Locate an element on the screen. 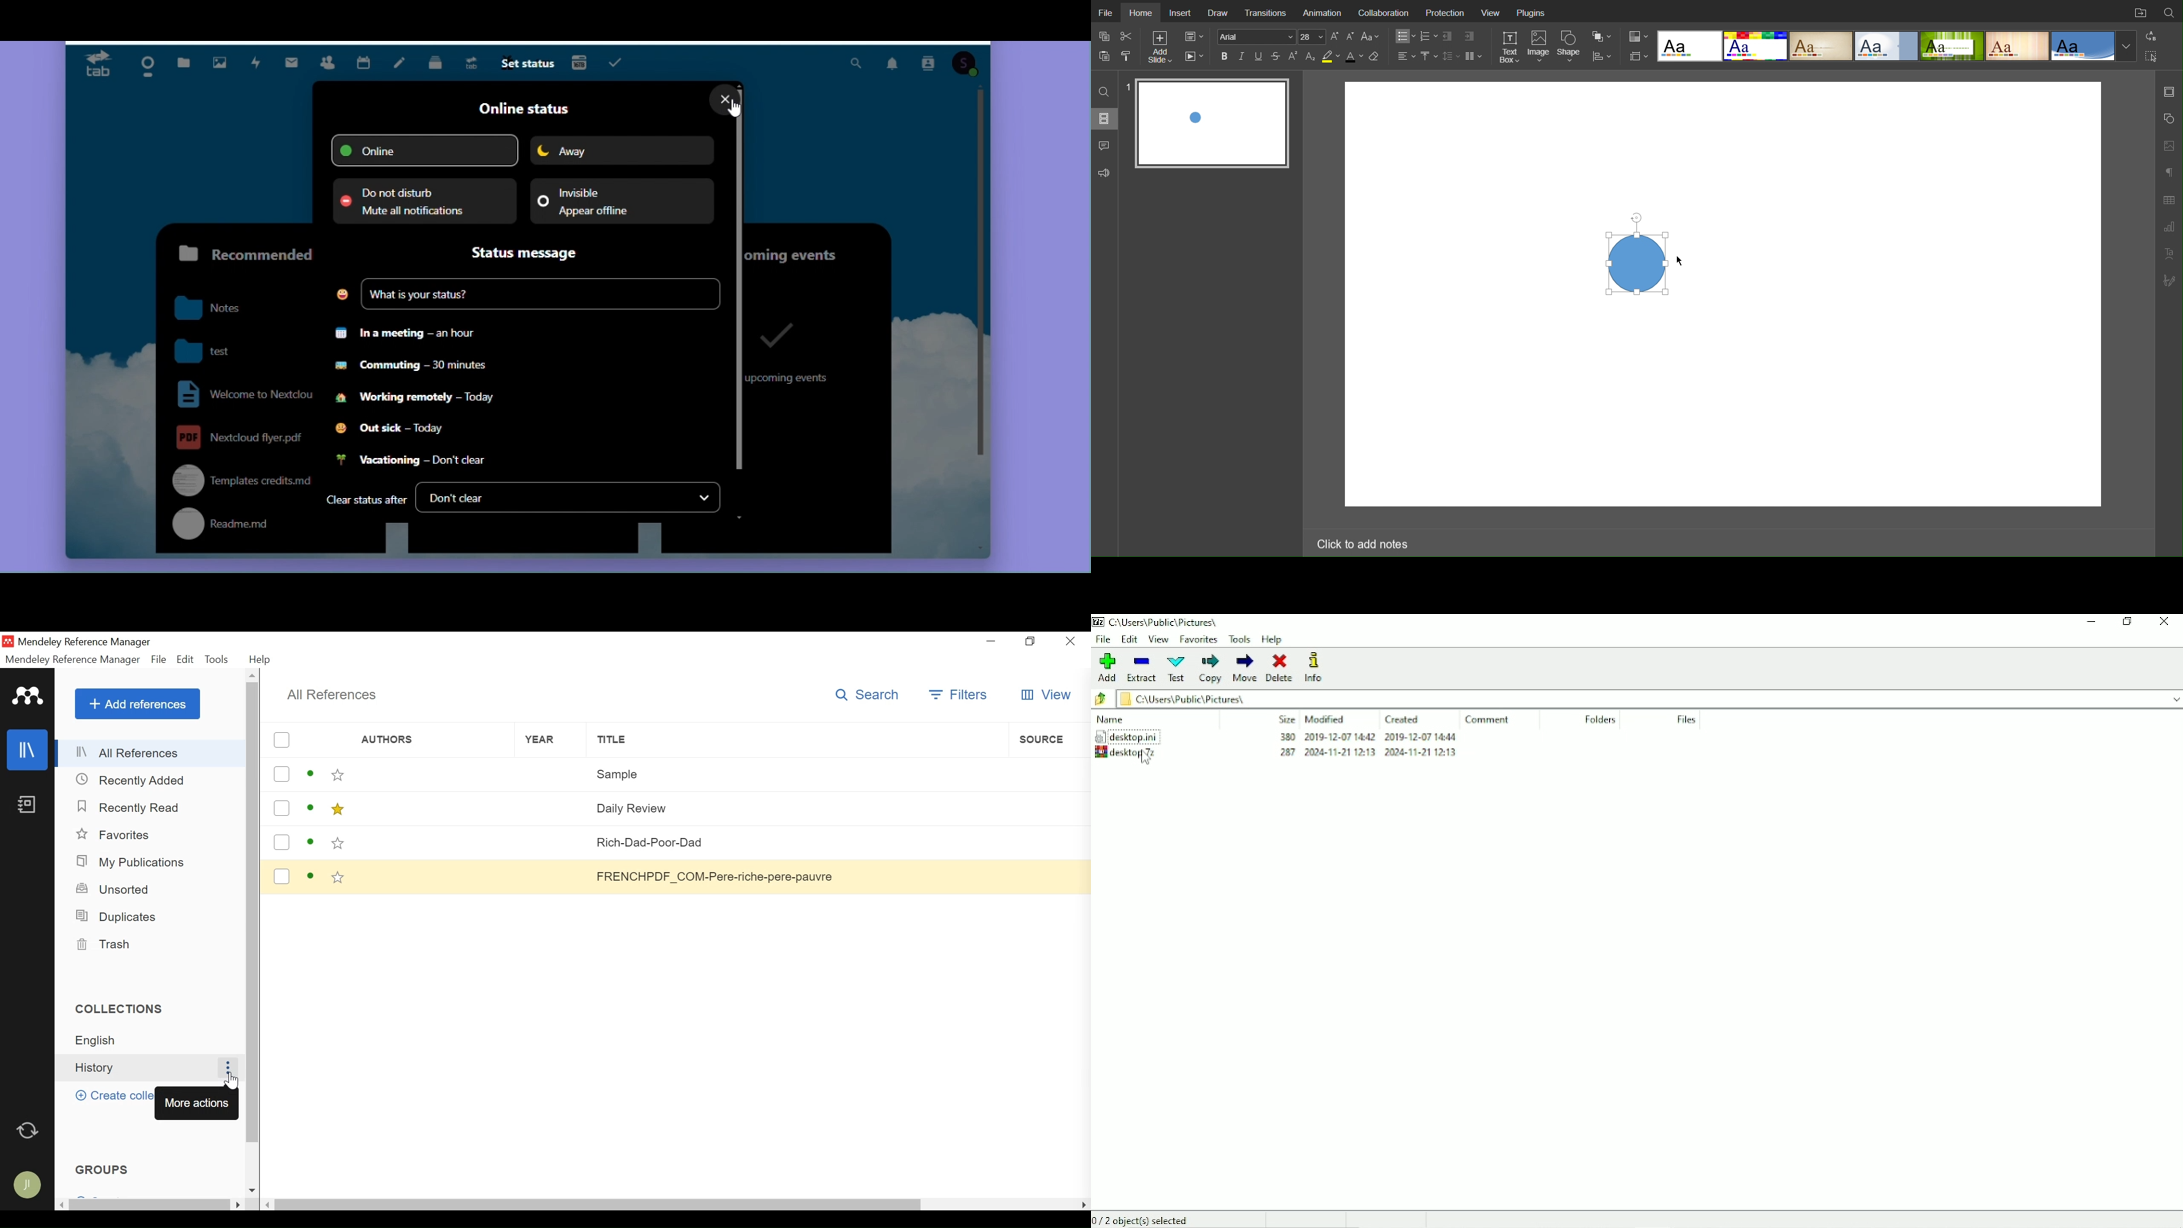  Rich-Dad-Poor-Dad is located at coordinates (798, 841).